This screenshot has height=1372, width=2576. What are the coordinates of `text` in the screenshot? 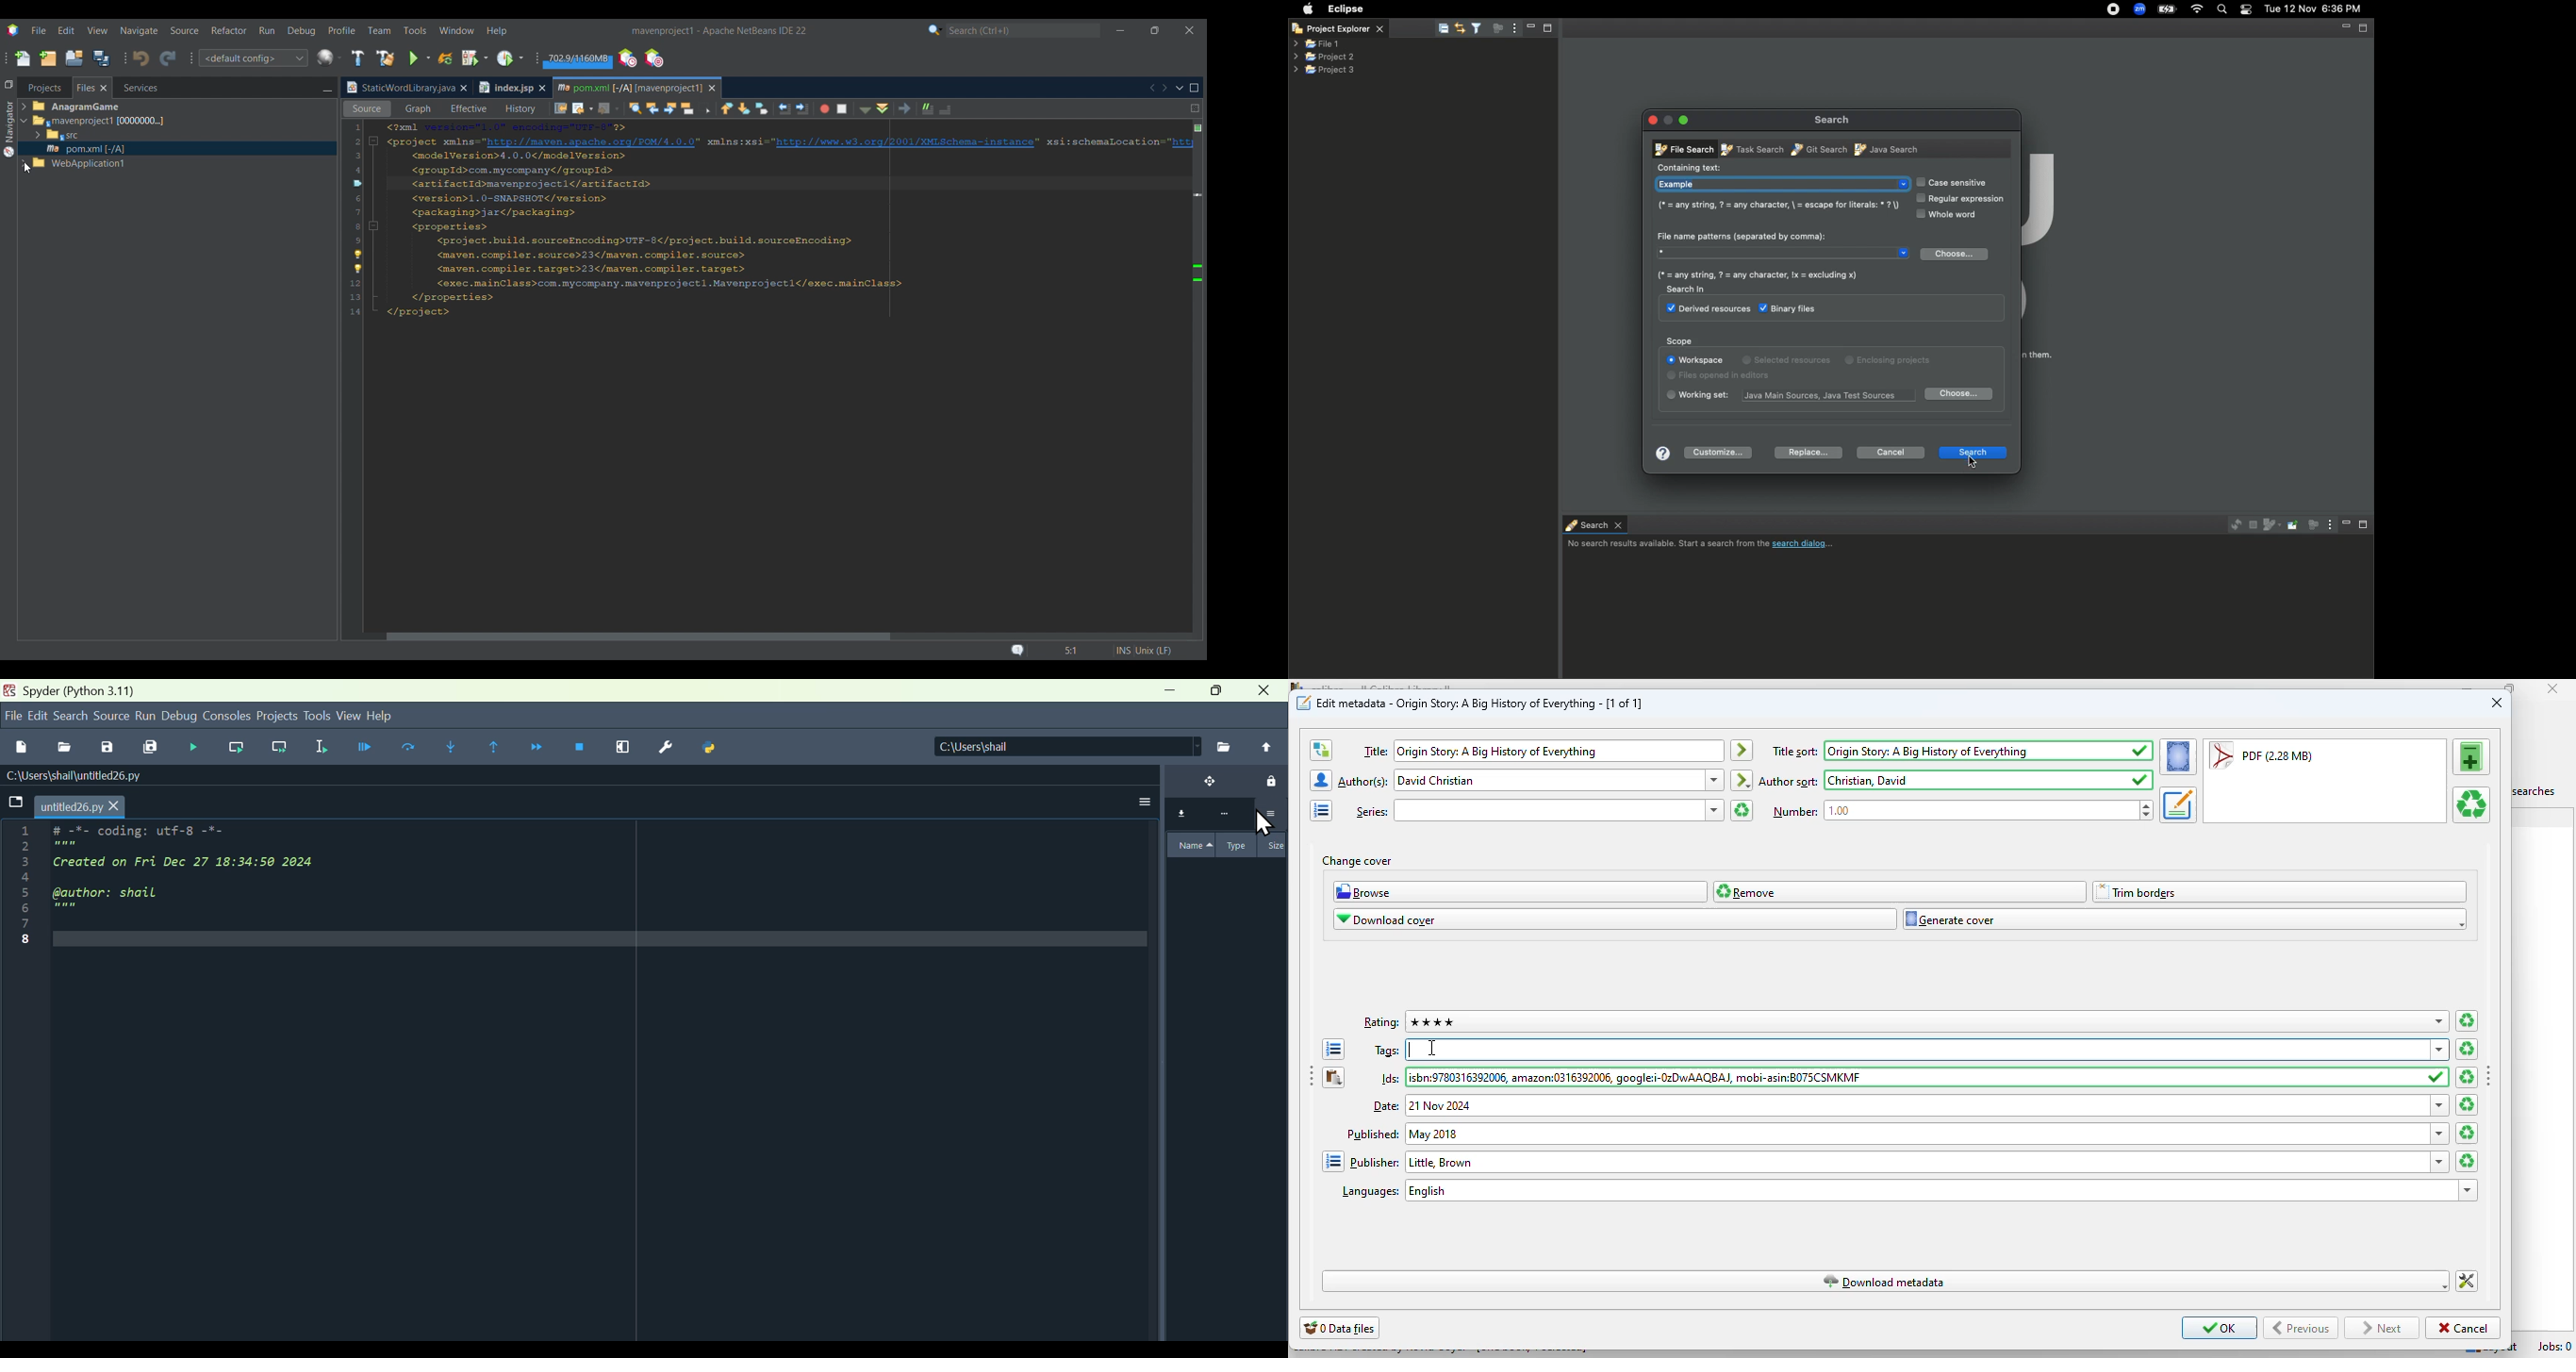 It's located at (1387, 1107).